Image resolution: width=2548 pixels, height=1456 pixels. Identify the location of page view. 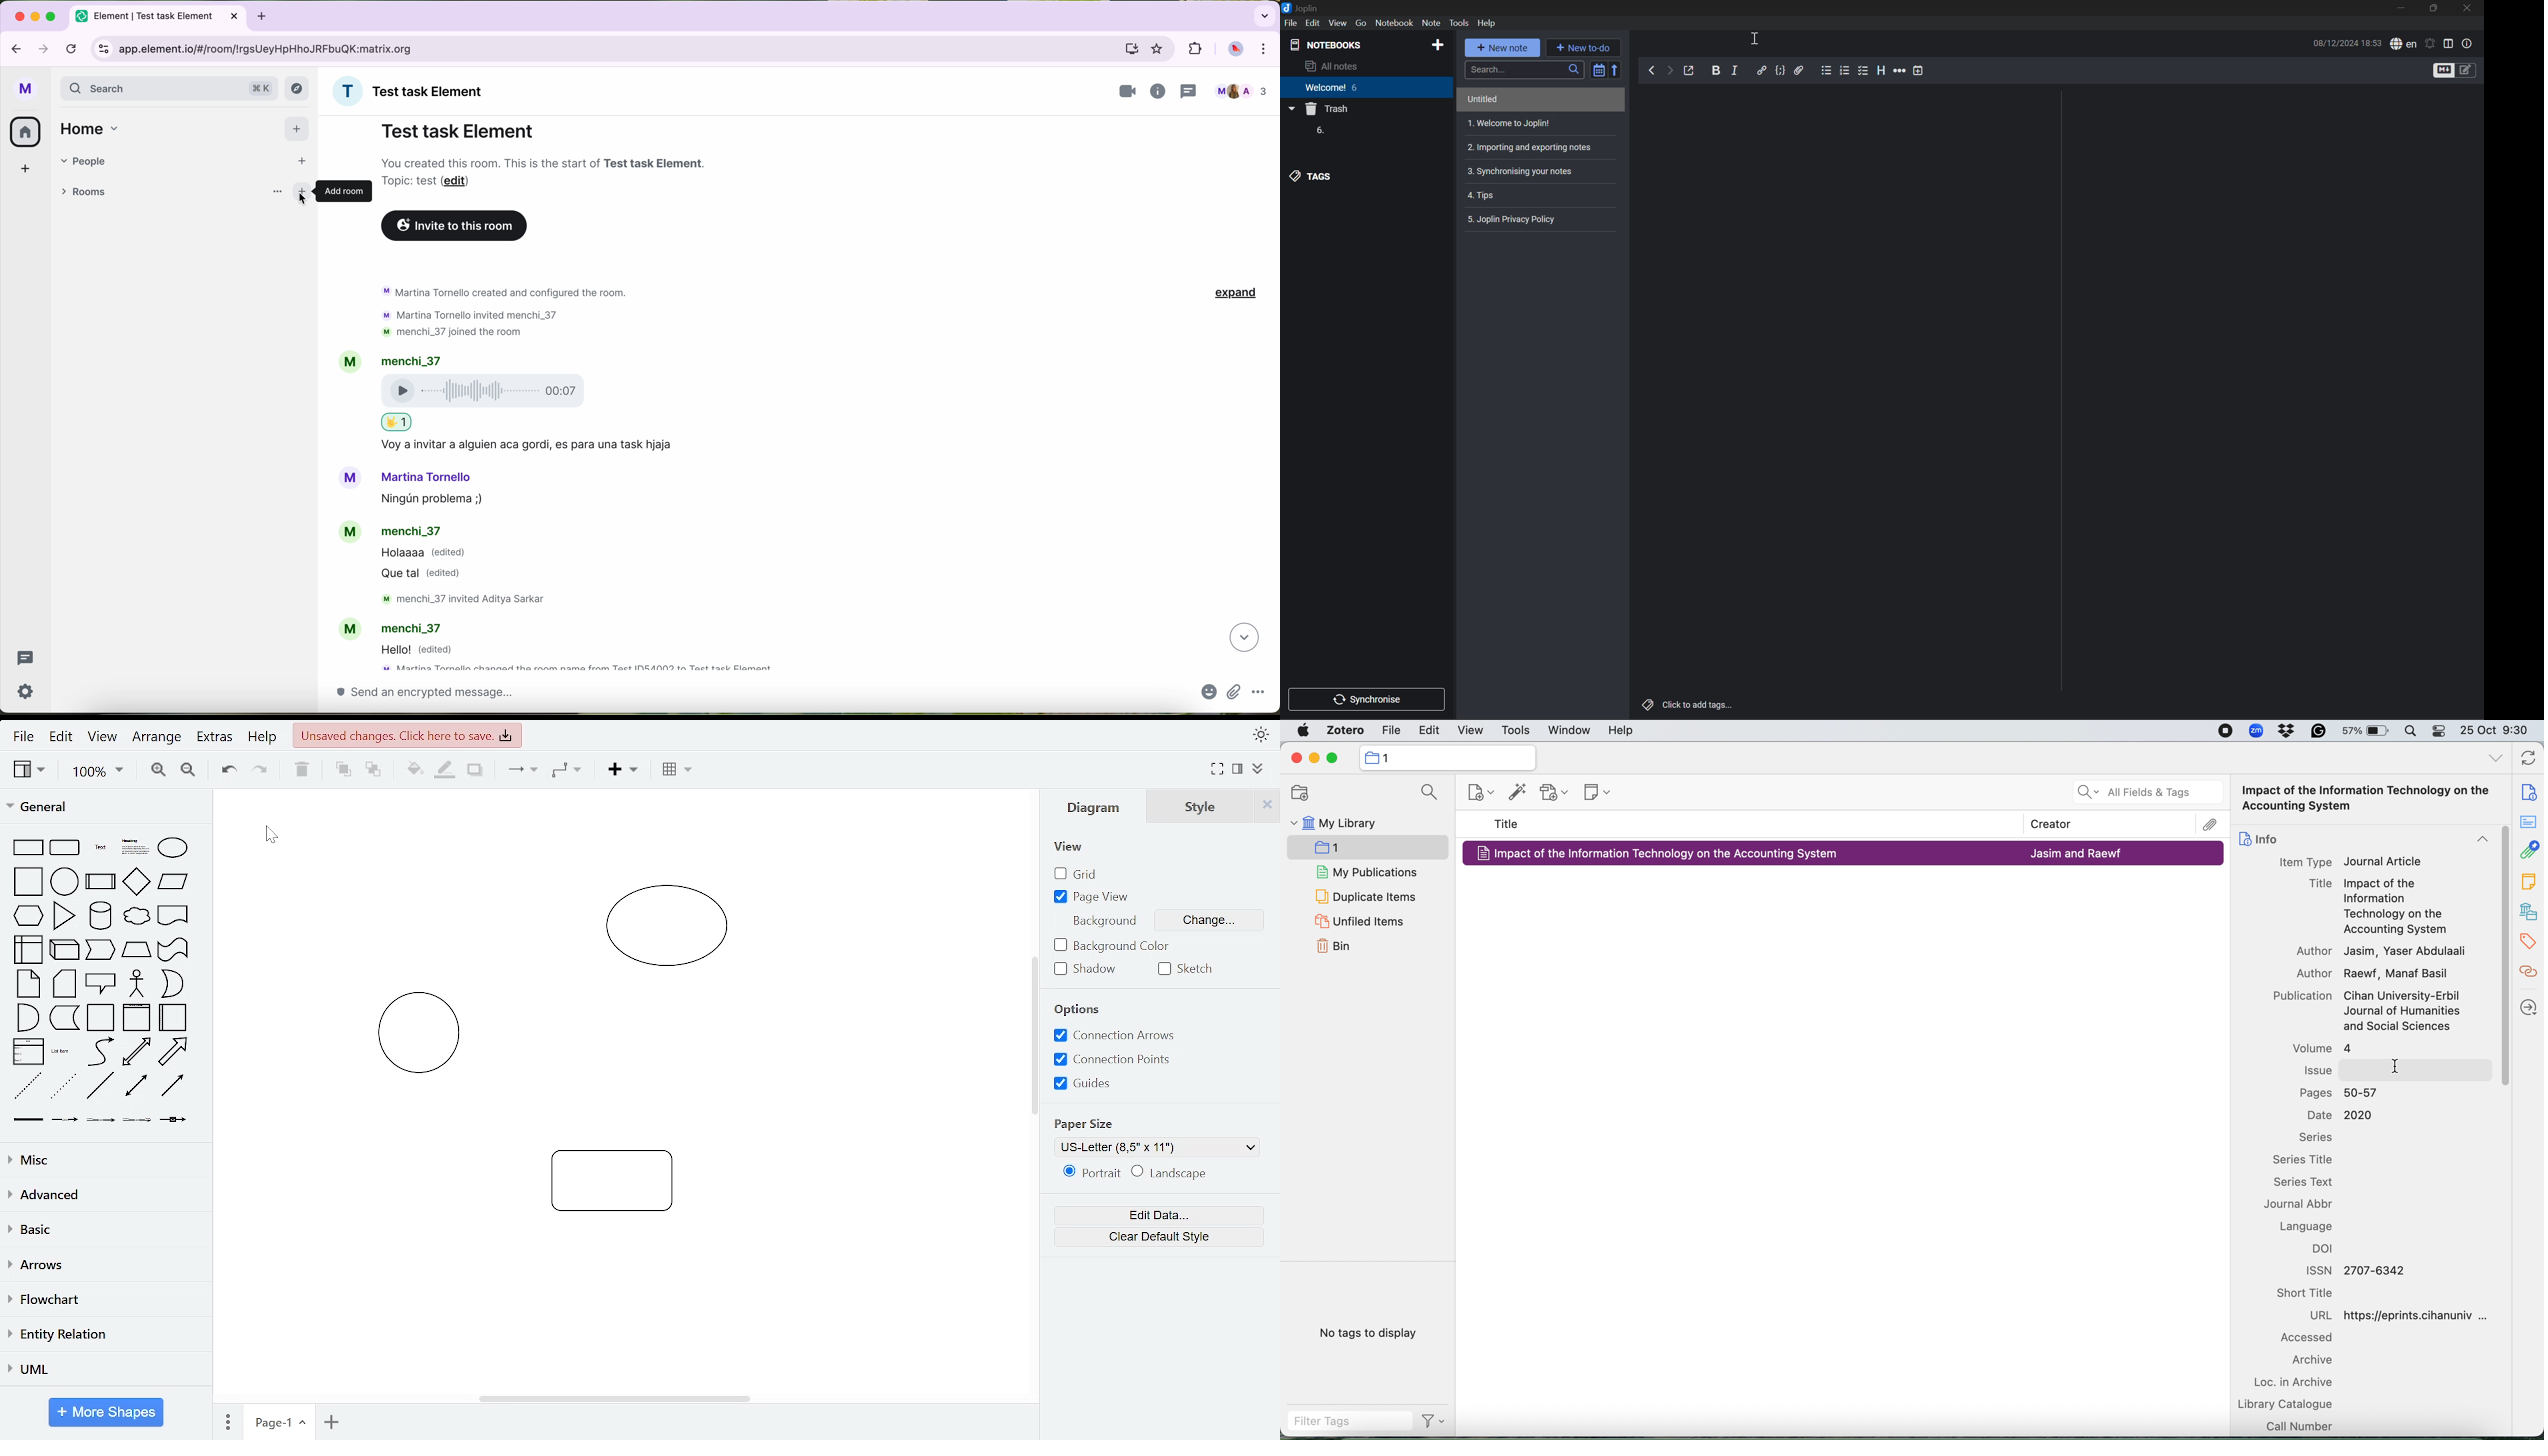
(1095, 897).